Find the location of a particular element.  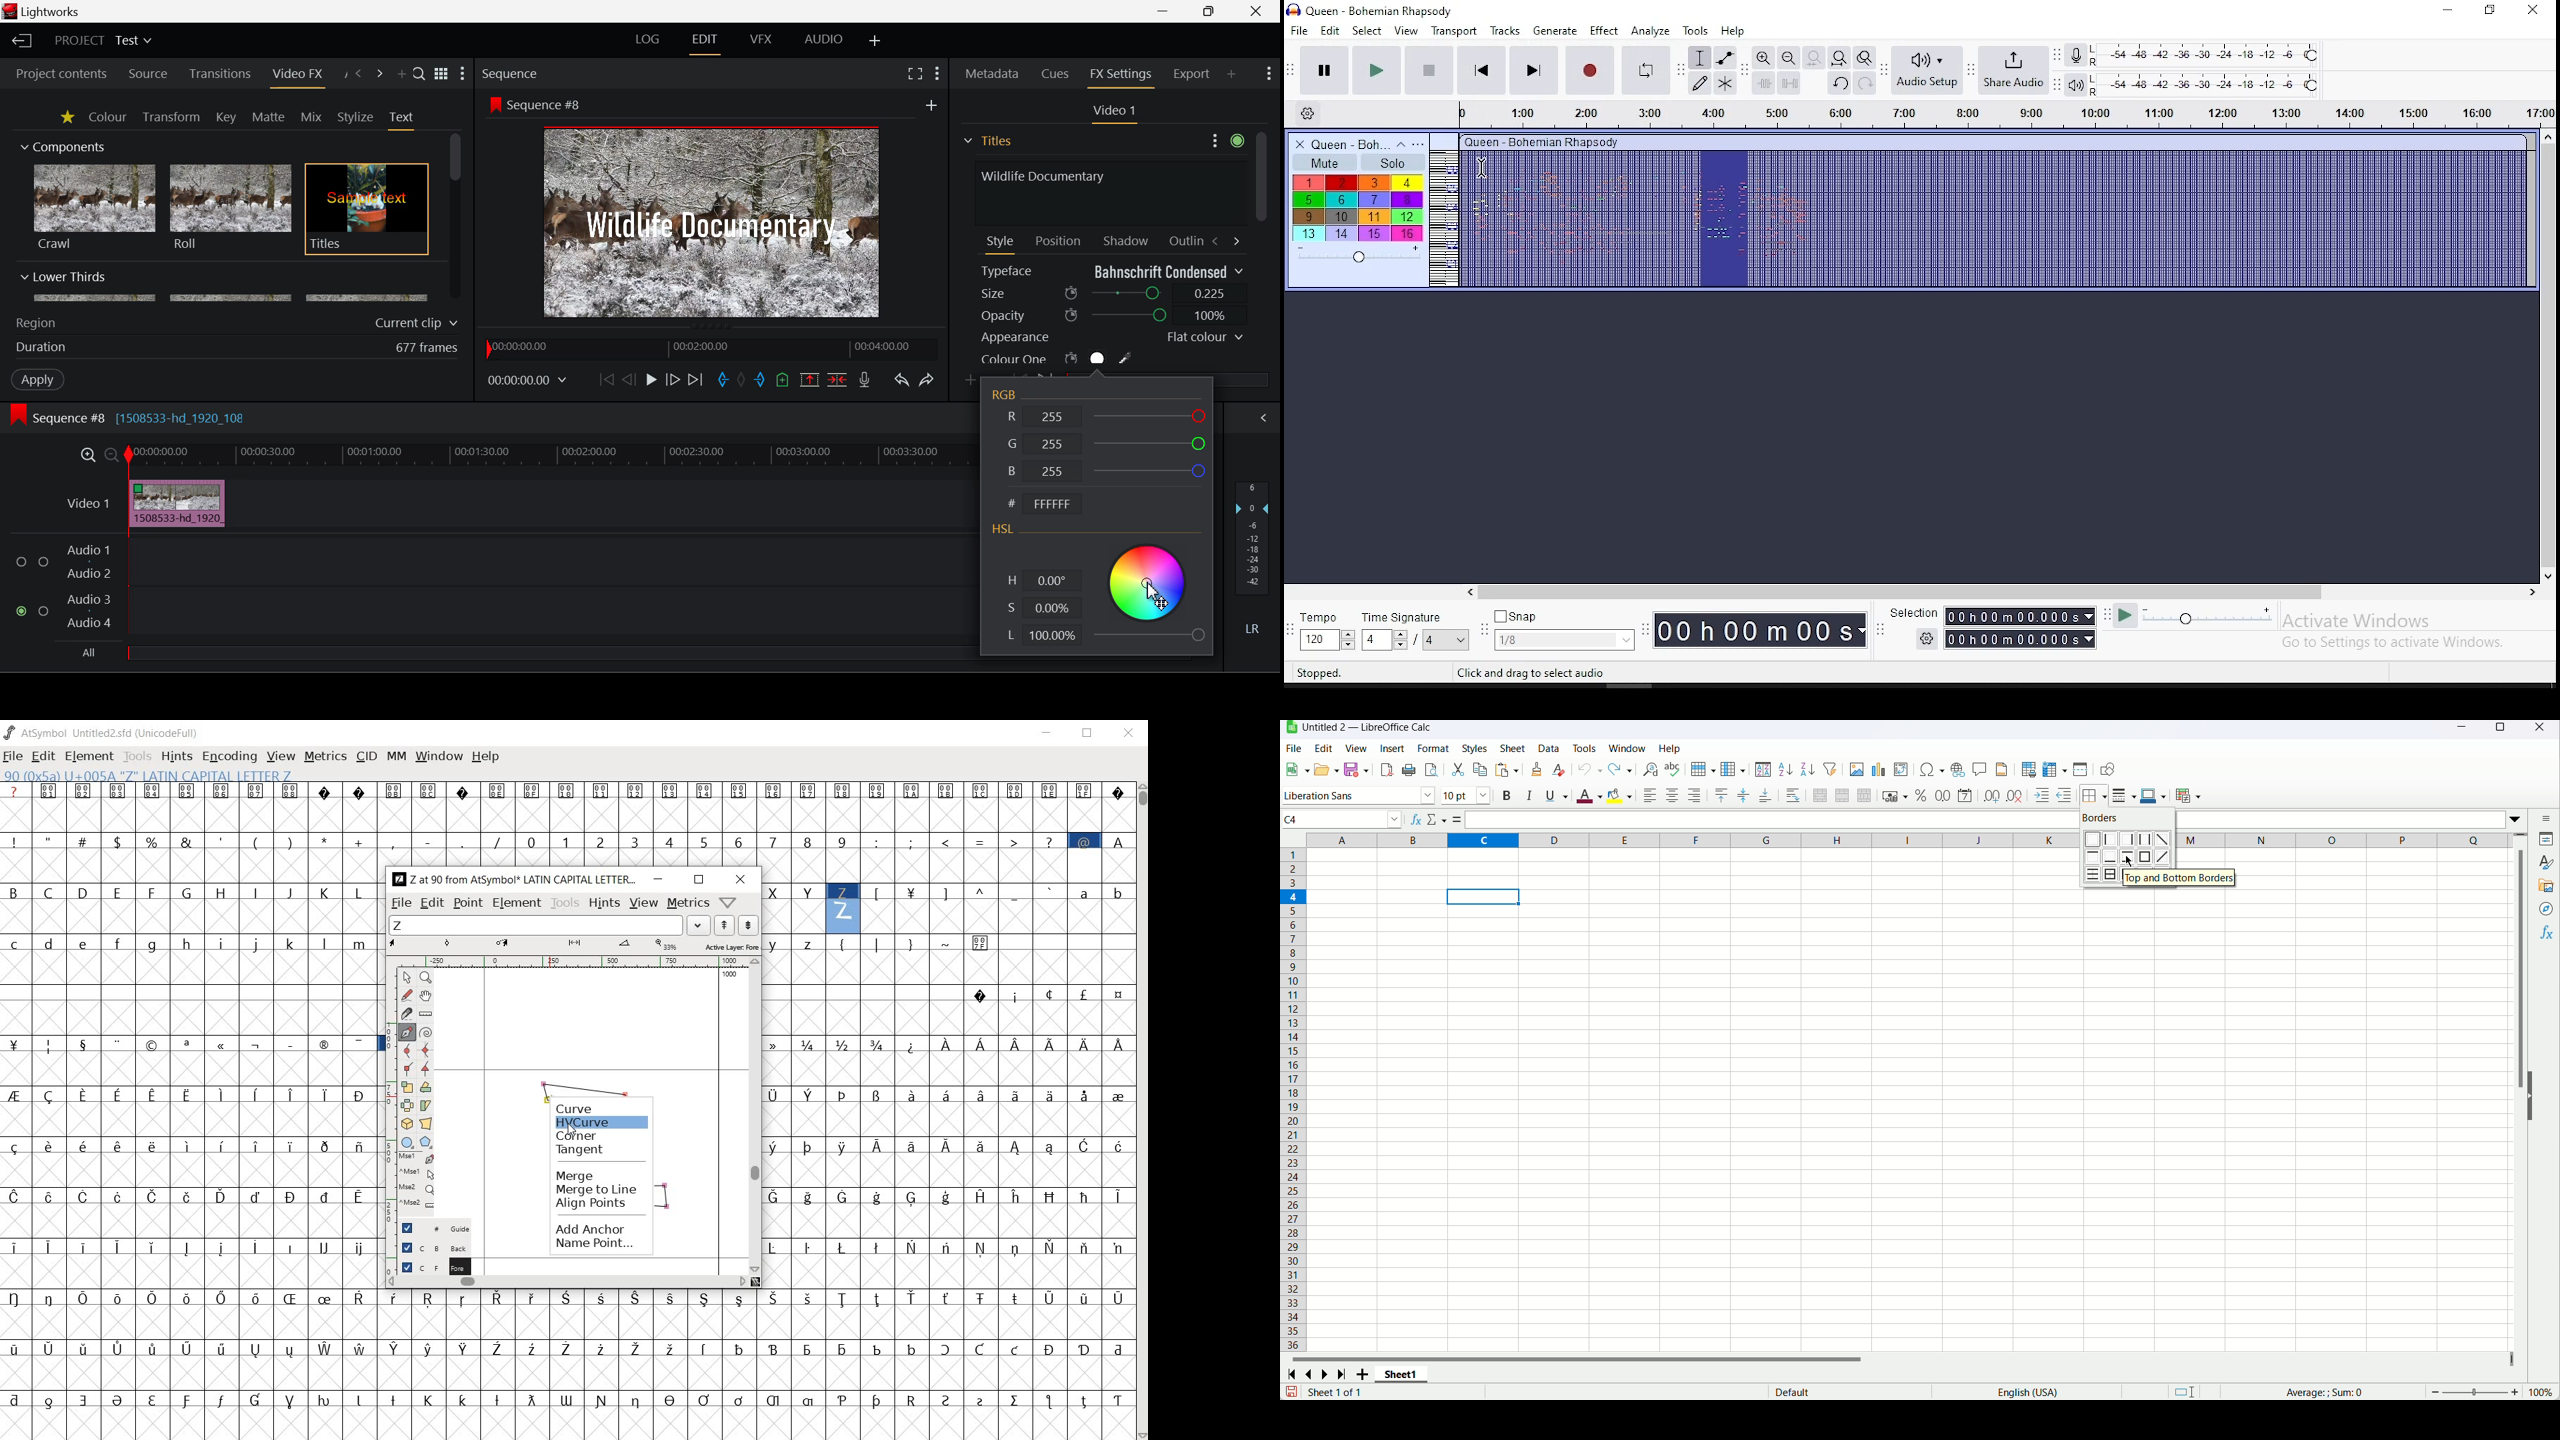

Top border is located at coordinates (2093, 855).